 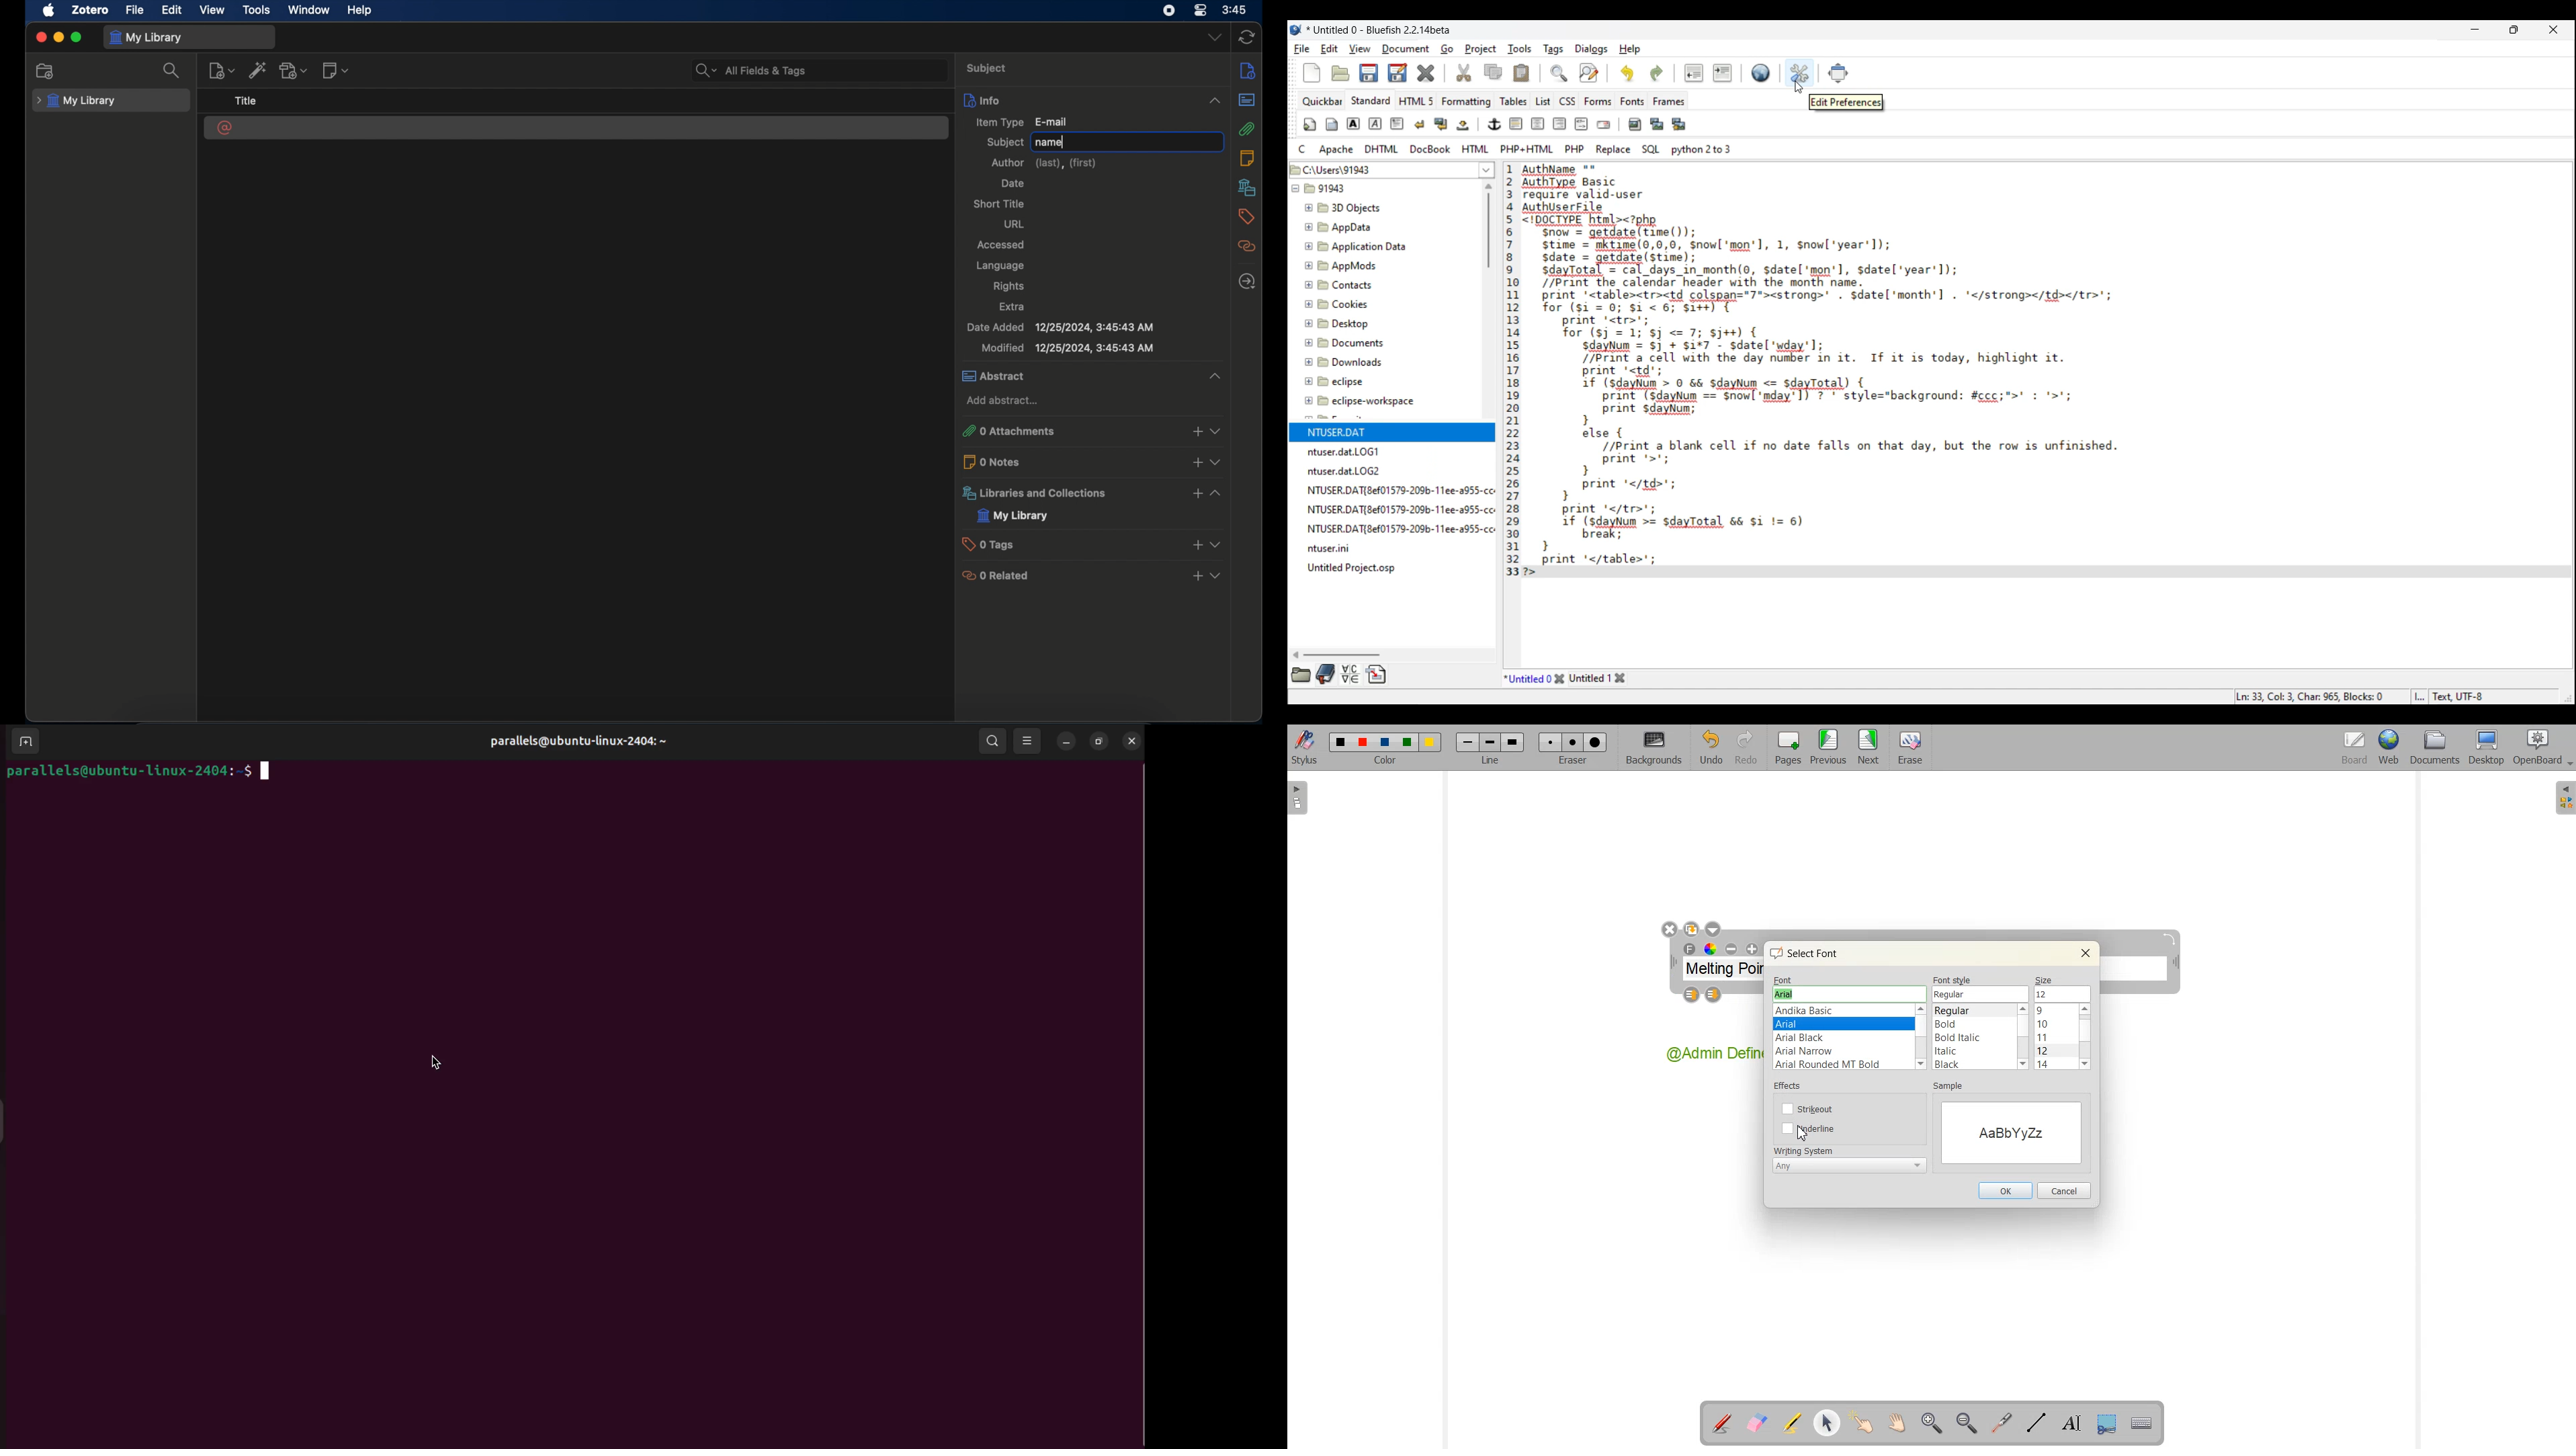 What do you see at coordinates (1021, 121) in the screenshot?
I see `item type` at bounding box center [1021, 121].